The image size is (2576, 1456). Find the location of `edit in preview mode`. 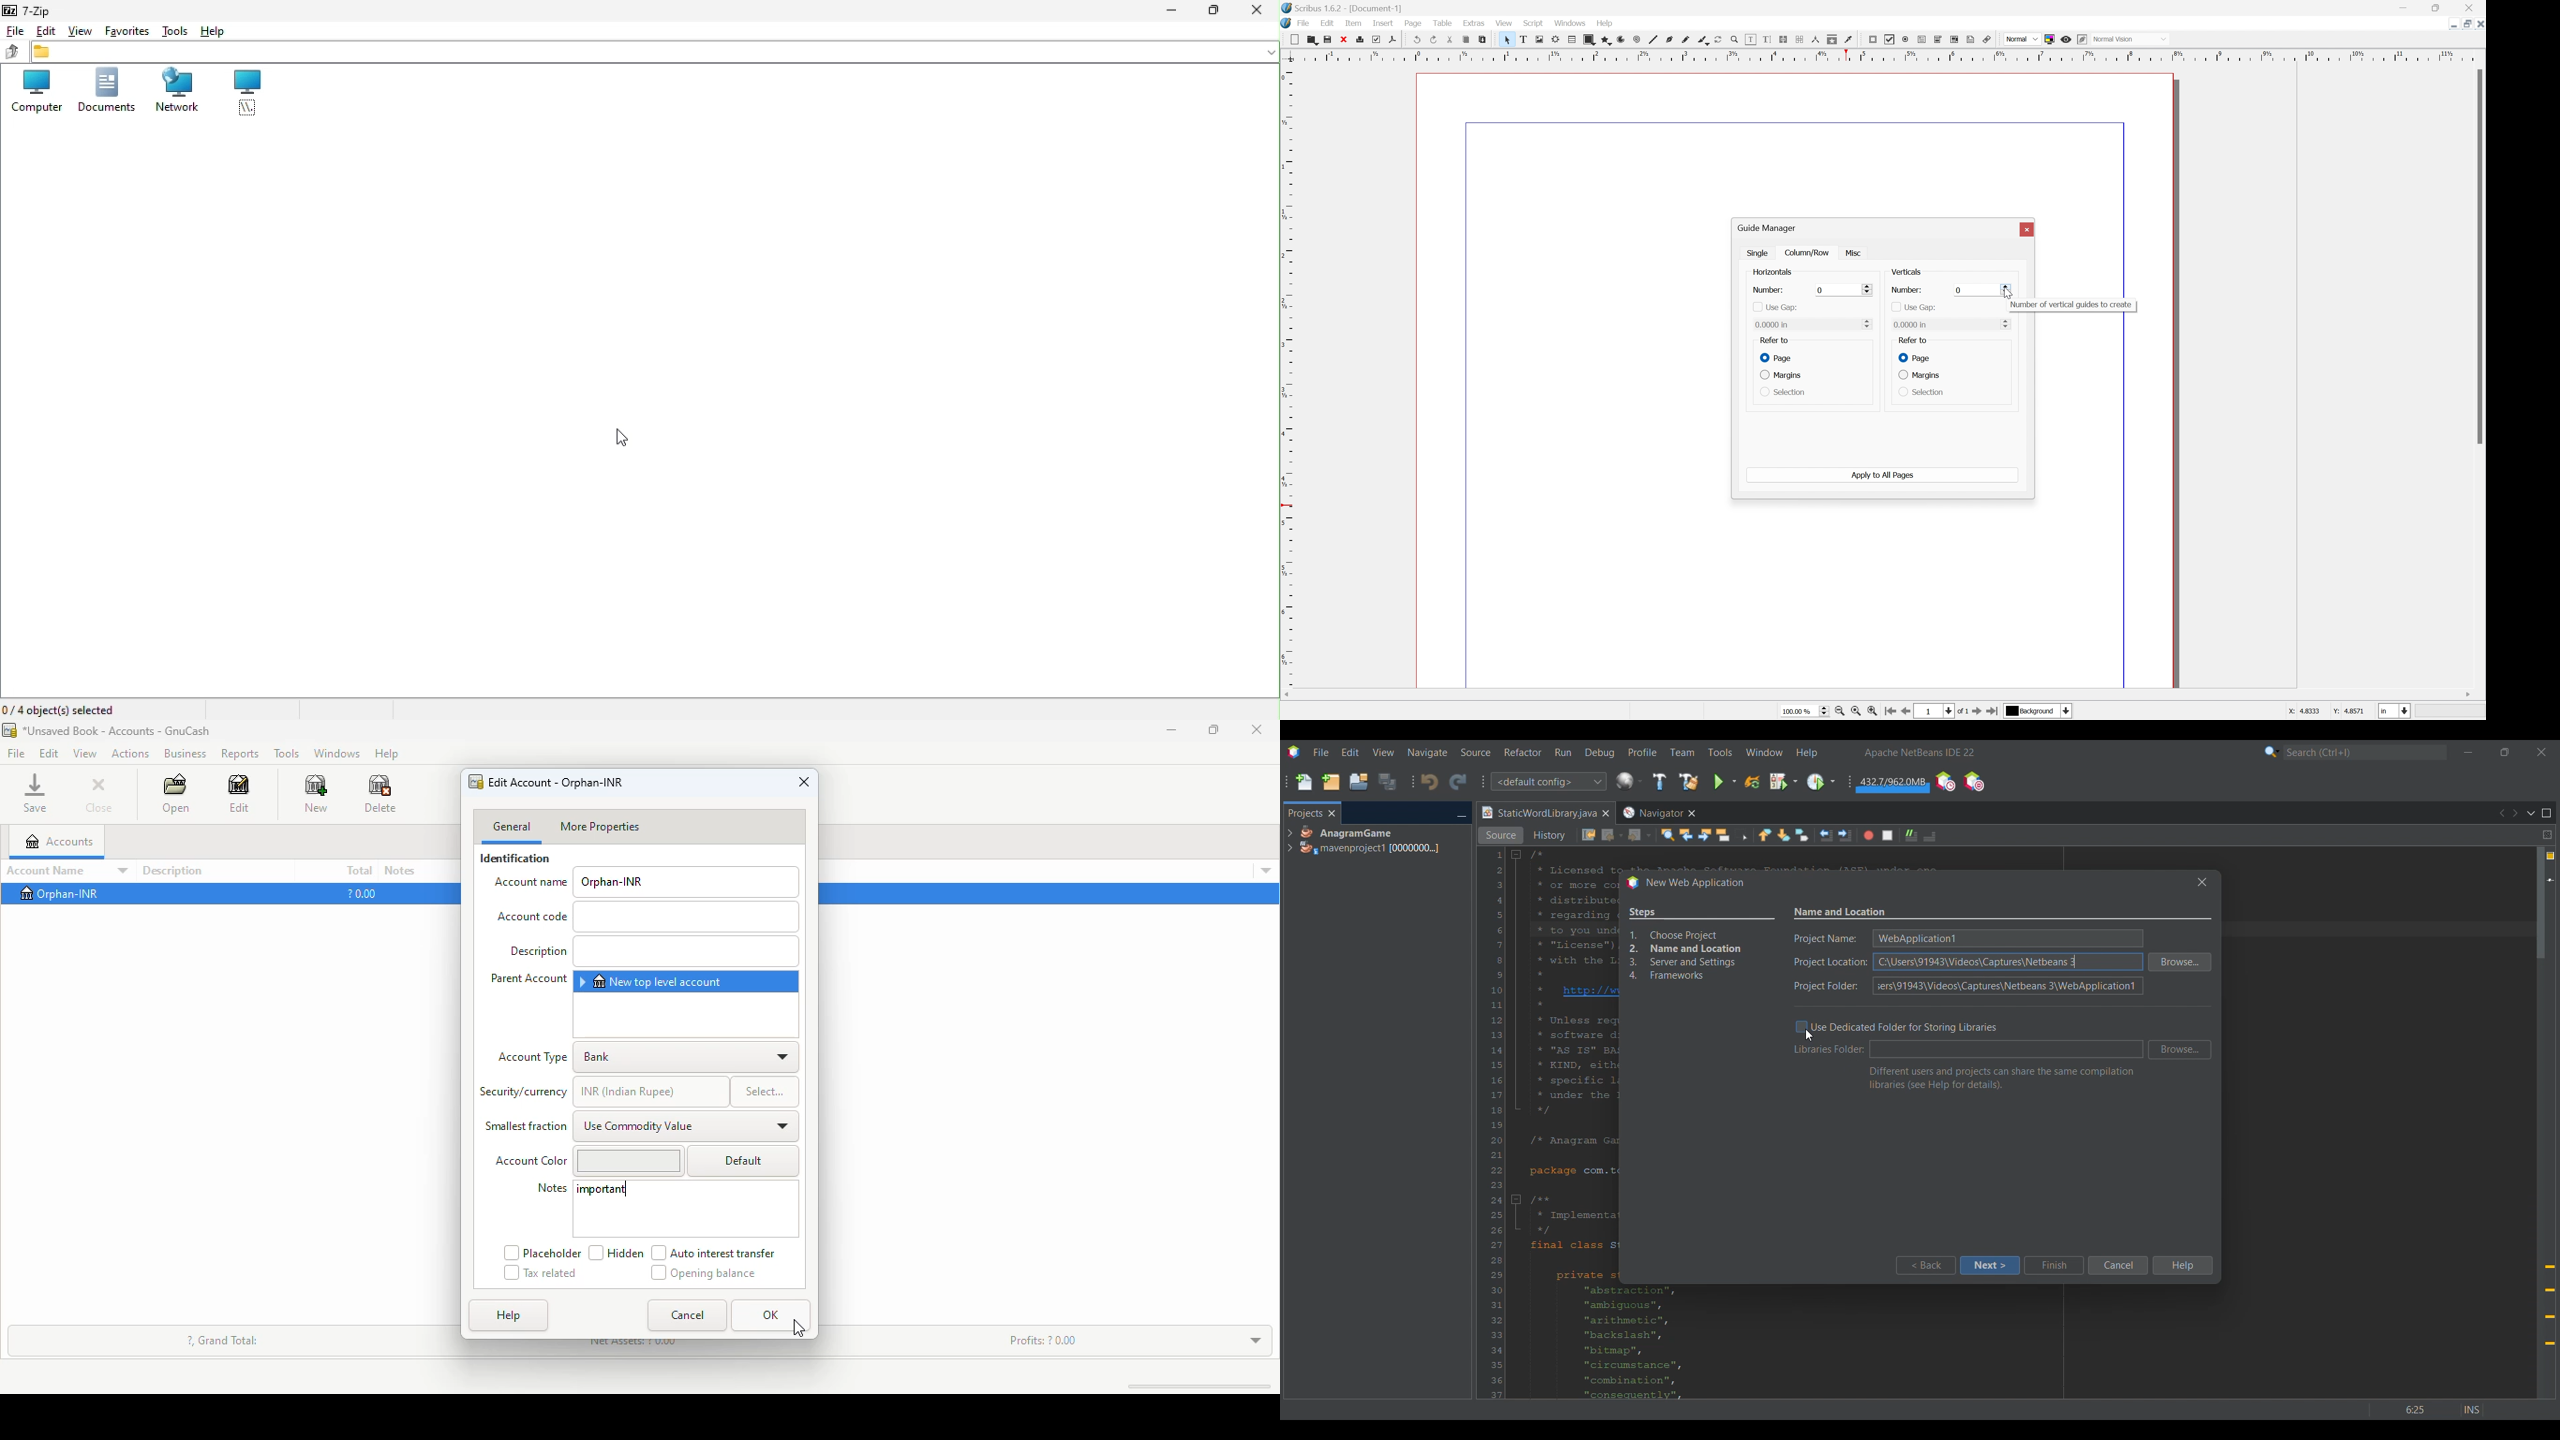

edit in preview mode is located at coordinates (2083, 39).